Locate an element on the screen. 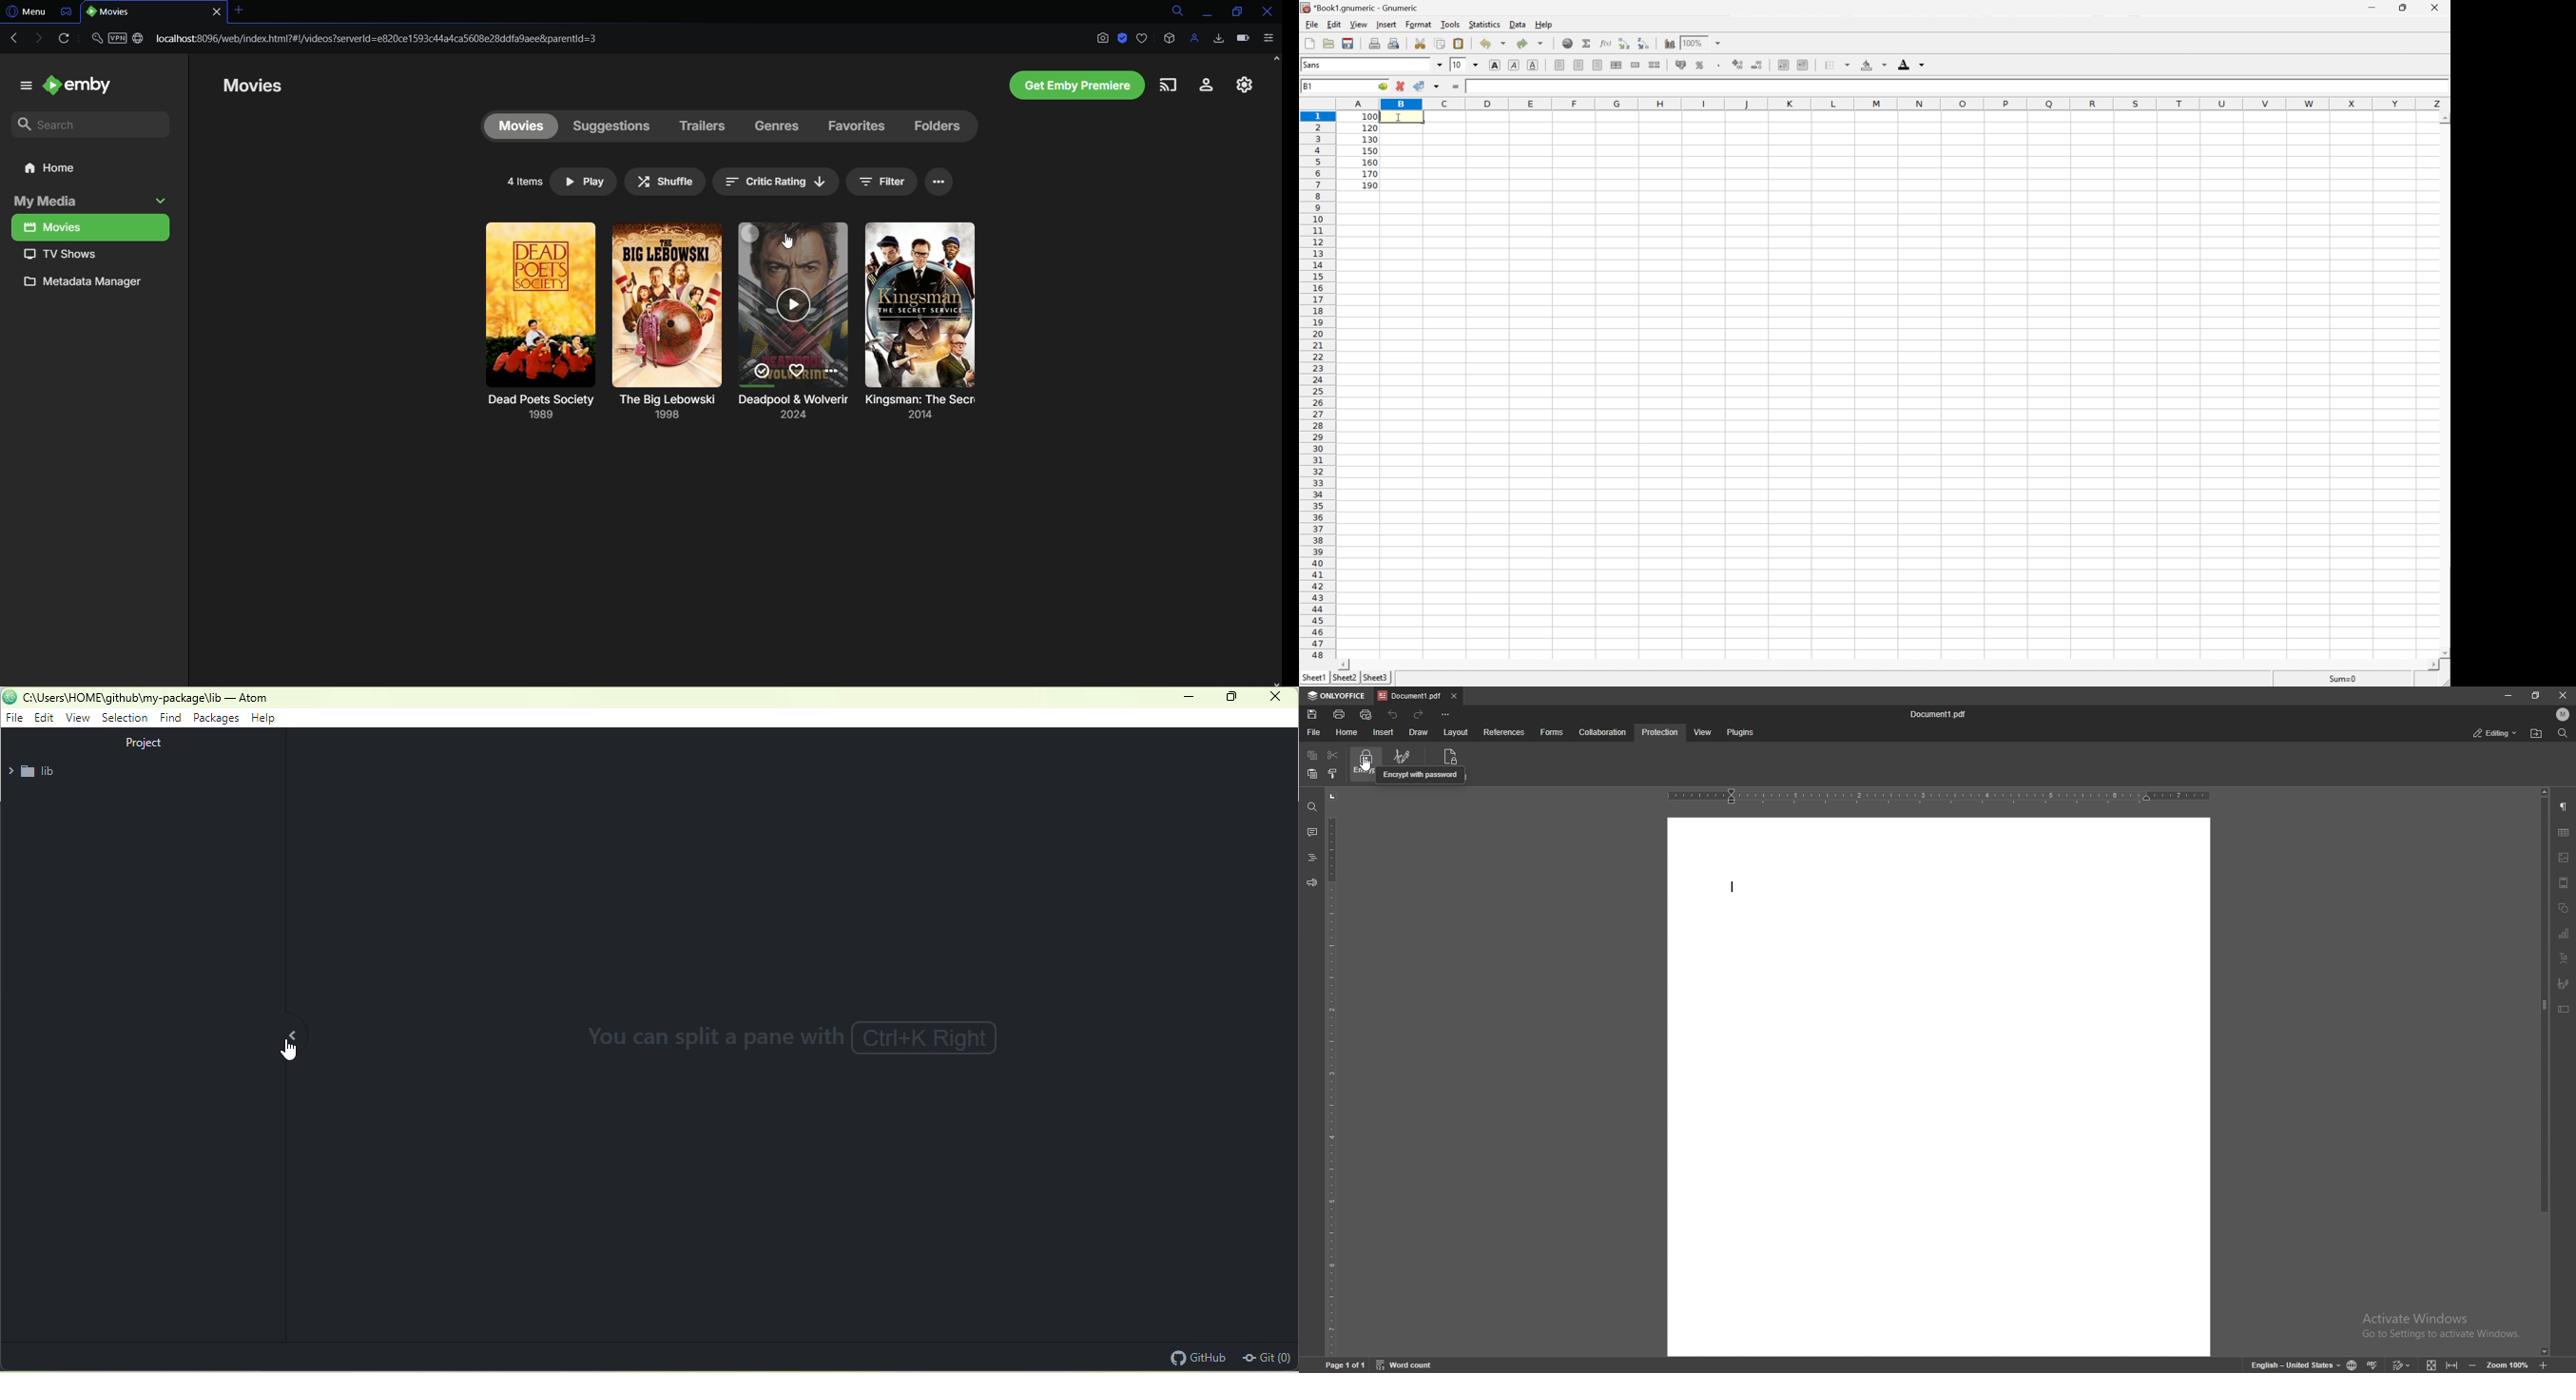 Image resolution: width=2576 pixels, height=1400 pixels. 160 is located at coordinates (1370, 161).